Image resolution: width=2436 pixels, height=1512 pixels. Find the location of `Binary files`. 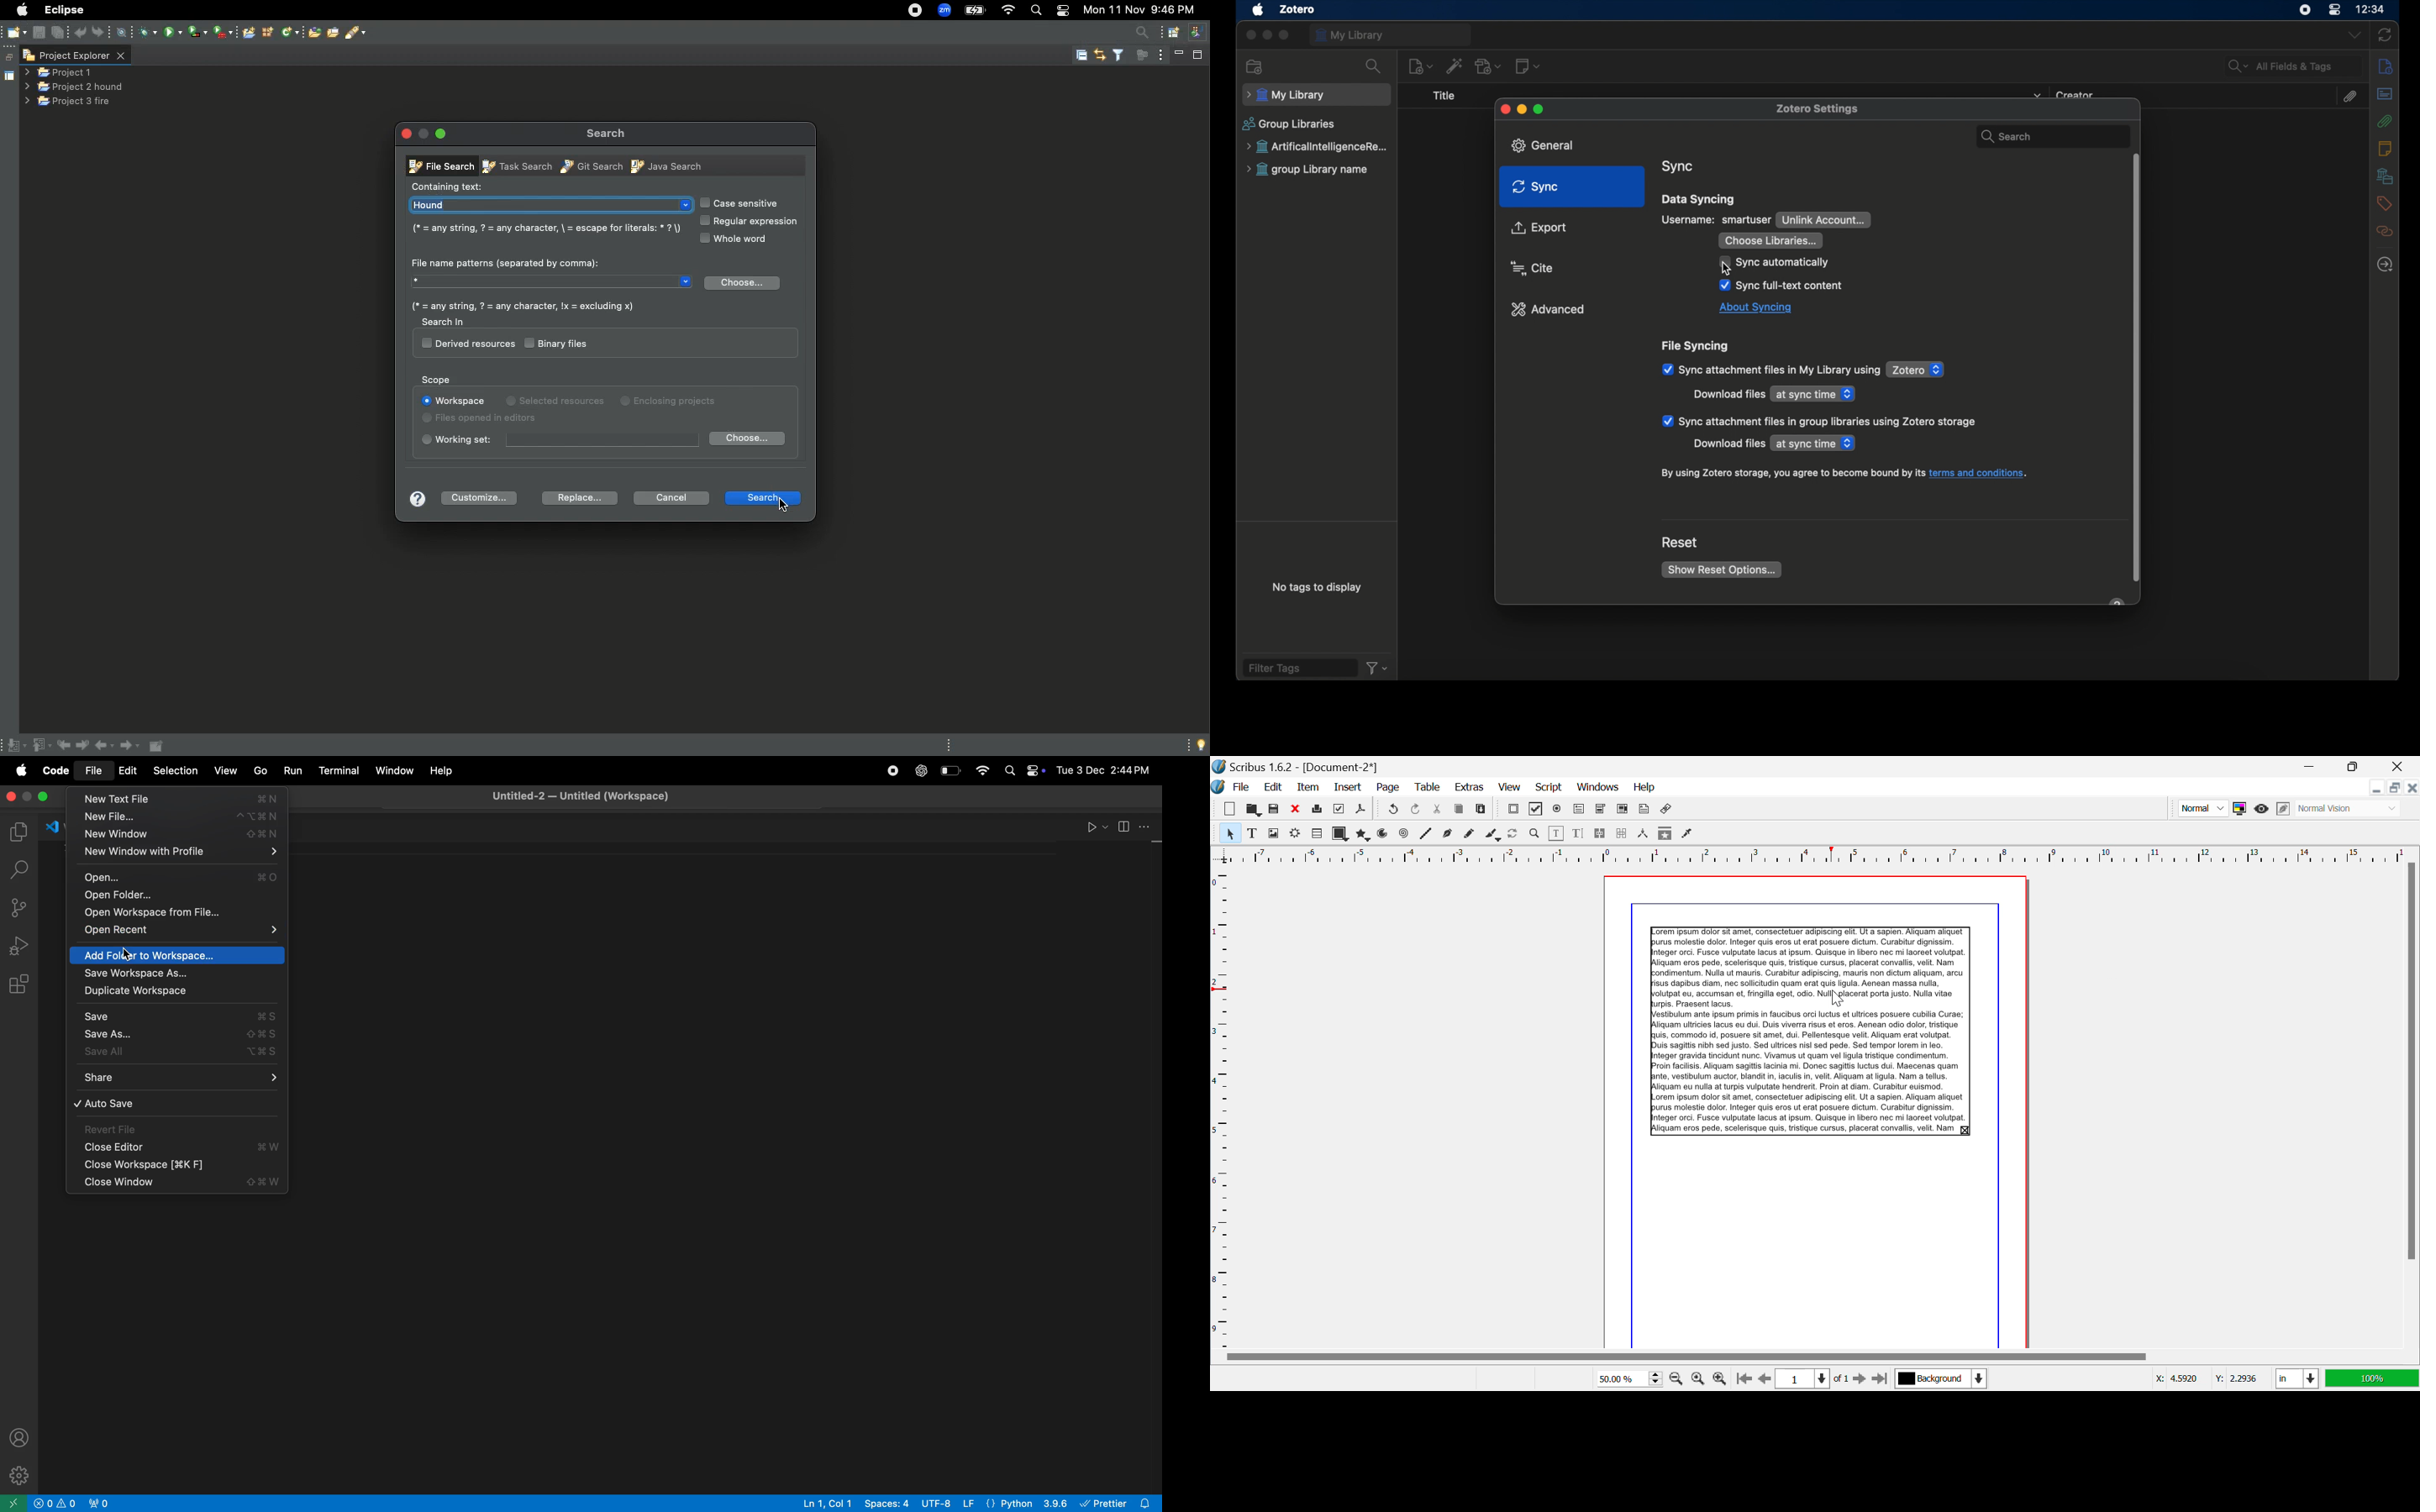

Binary files is located at coordinates (559, 343).